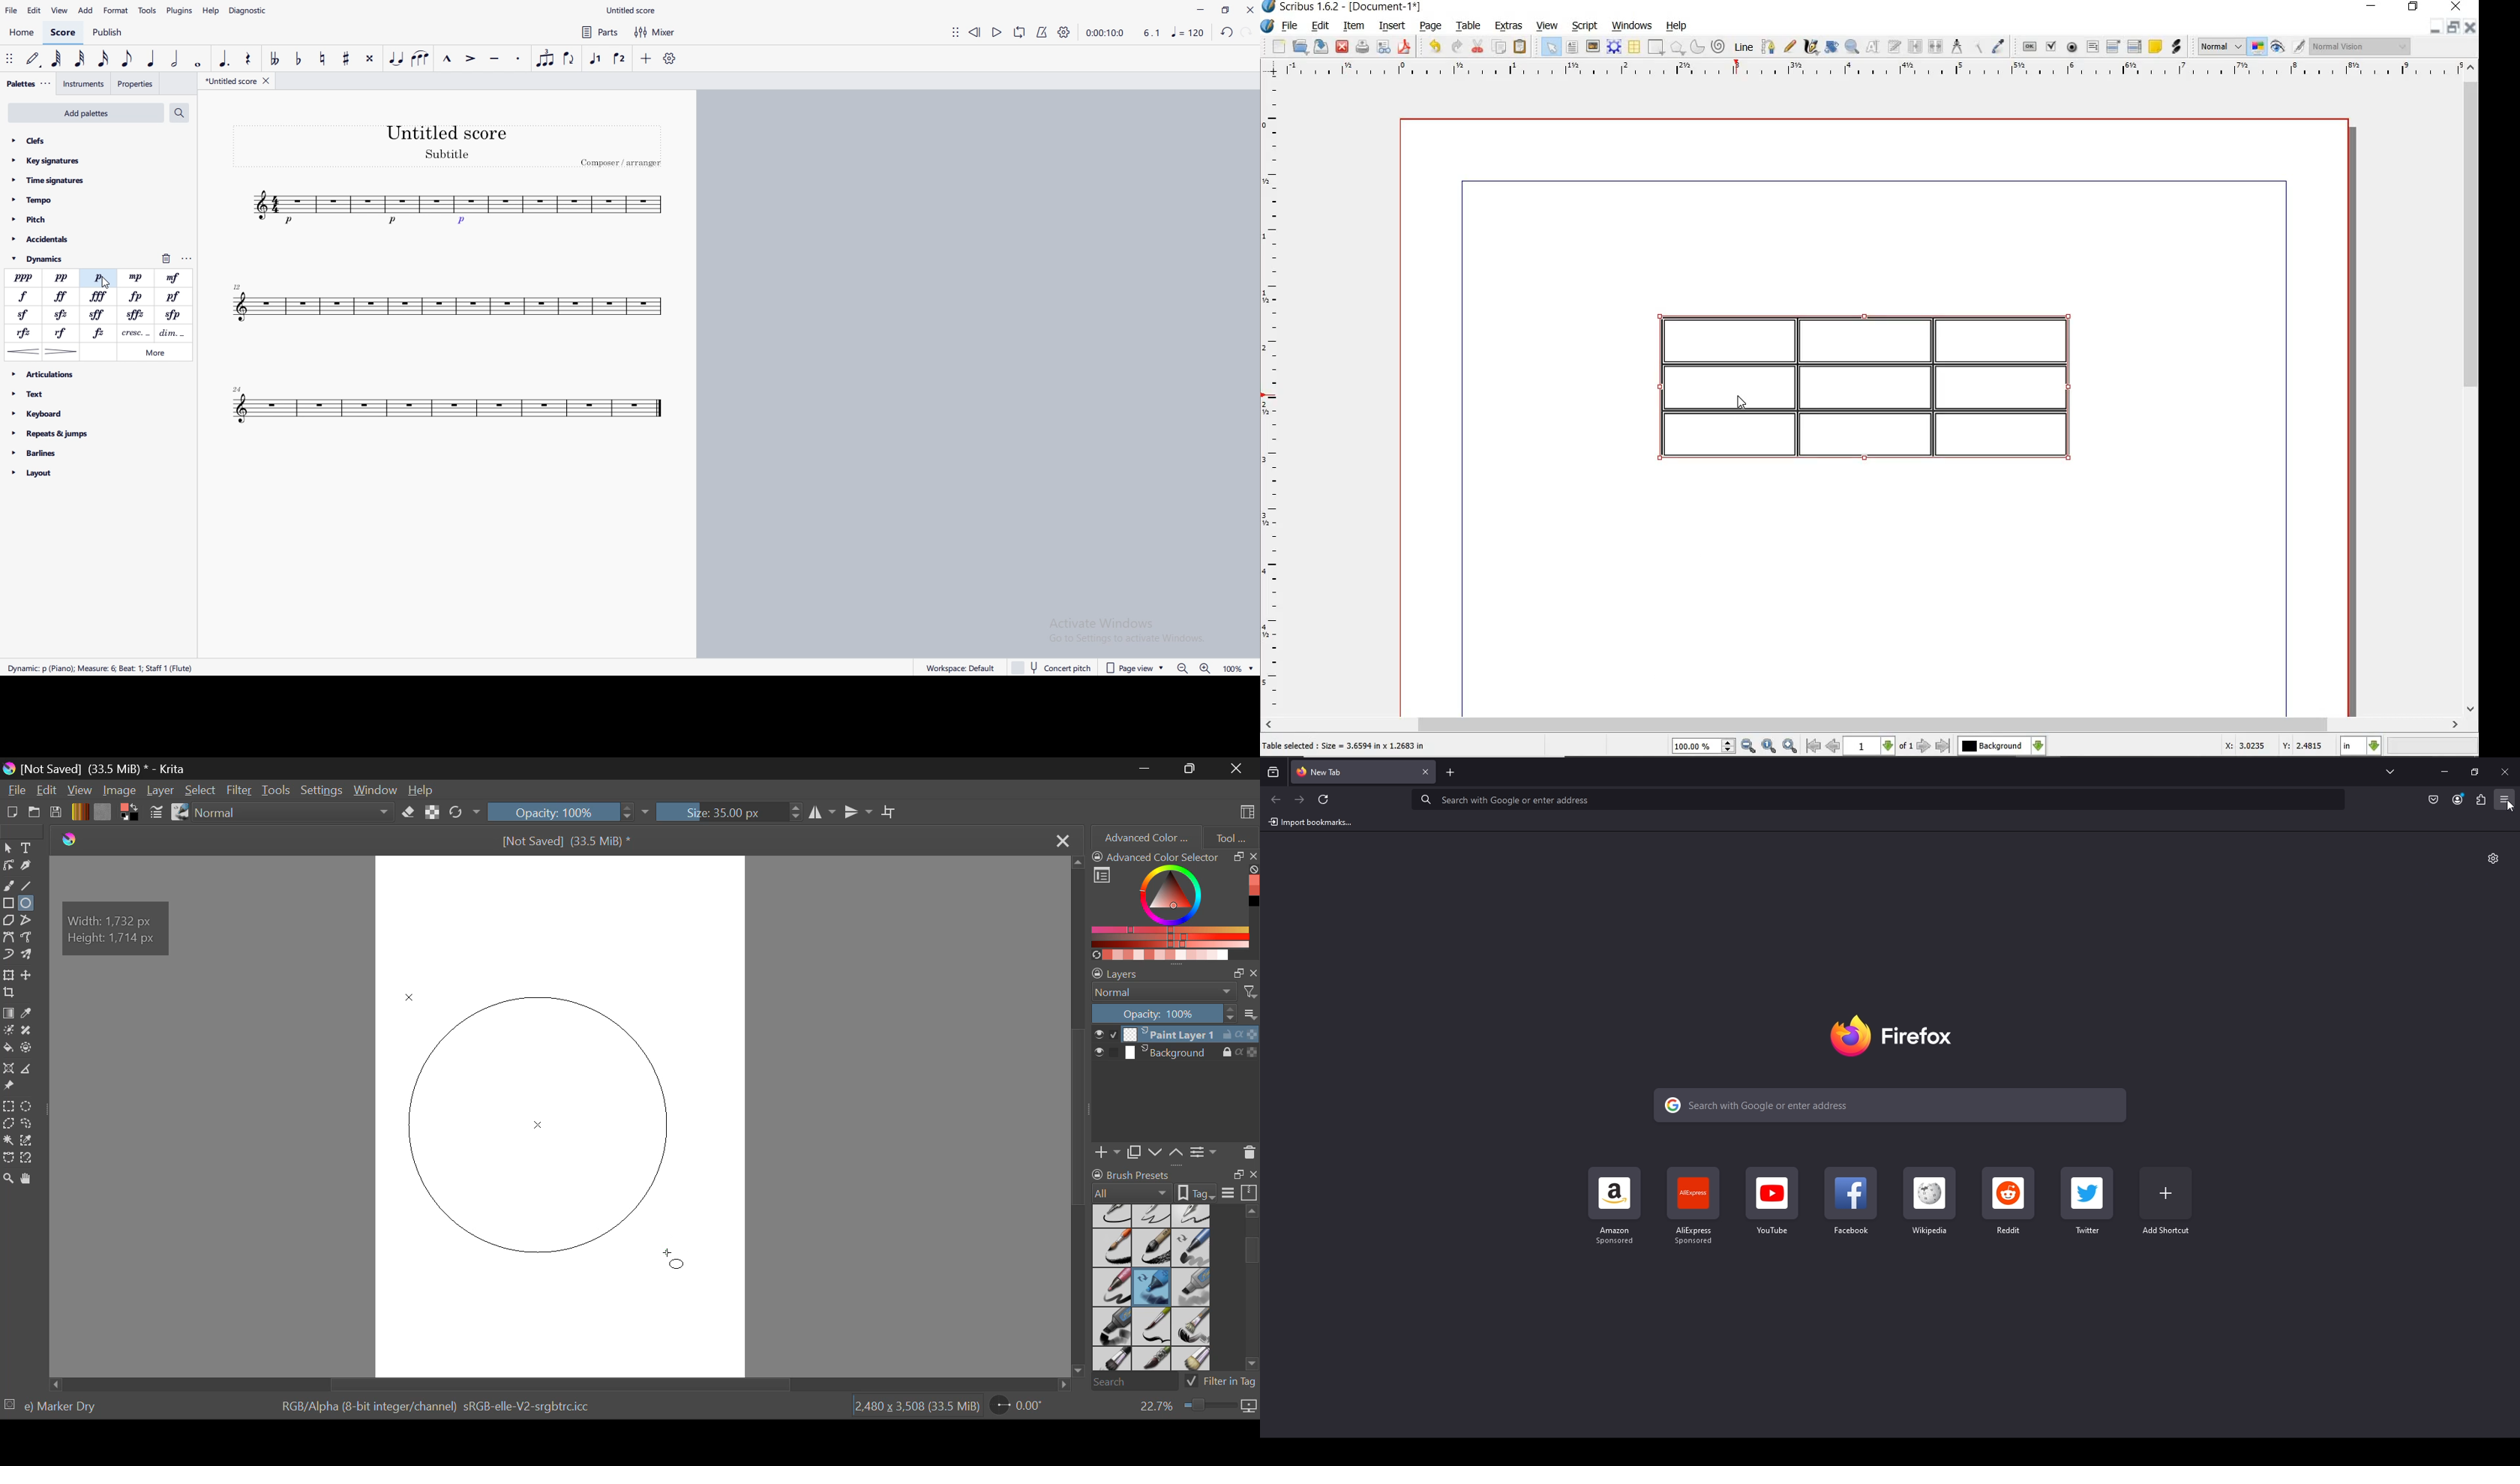  Describe the element at coordinates (28, 1071) in the screenshot. I see `Measure Images` at that location.